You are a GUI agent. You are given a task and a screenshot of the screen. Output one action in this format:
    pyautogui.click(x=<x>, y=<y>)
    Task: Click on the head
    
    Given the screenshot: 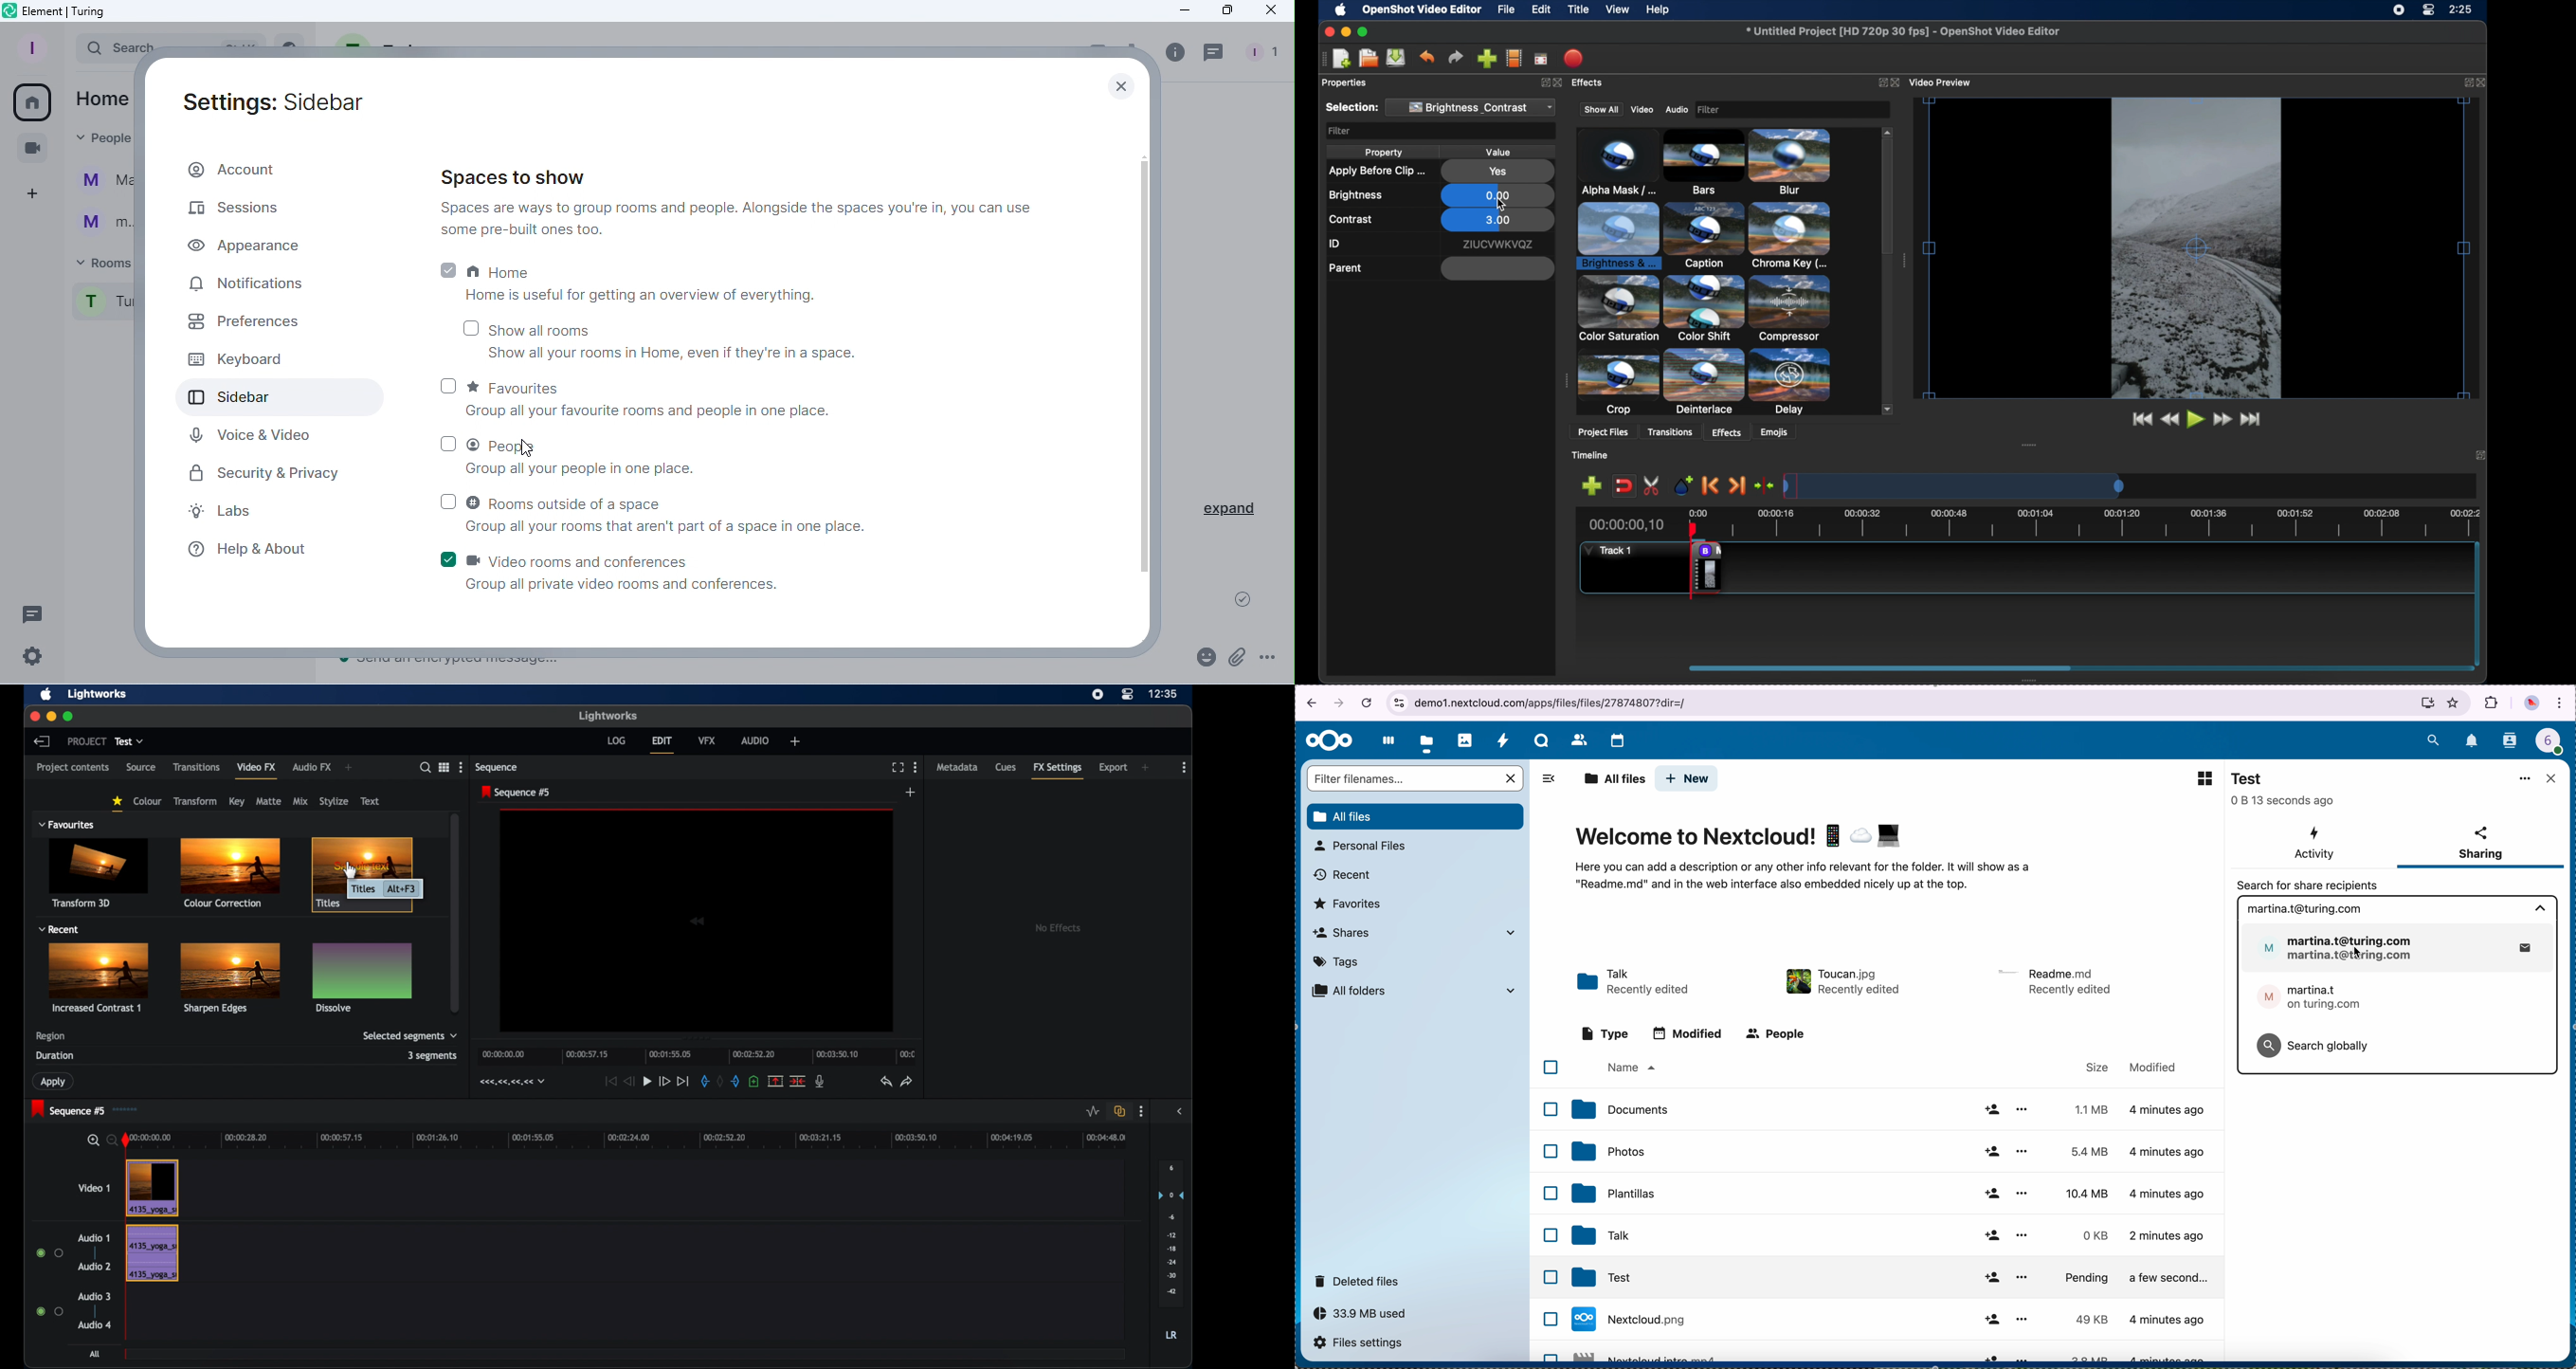 What is the action you would take?
    pyautogui.click(x=1695, y=530)
    